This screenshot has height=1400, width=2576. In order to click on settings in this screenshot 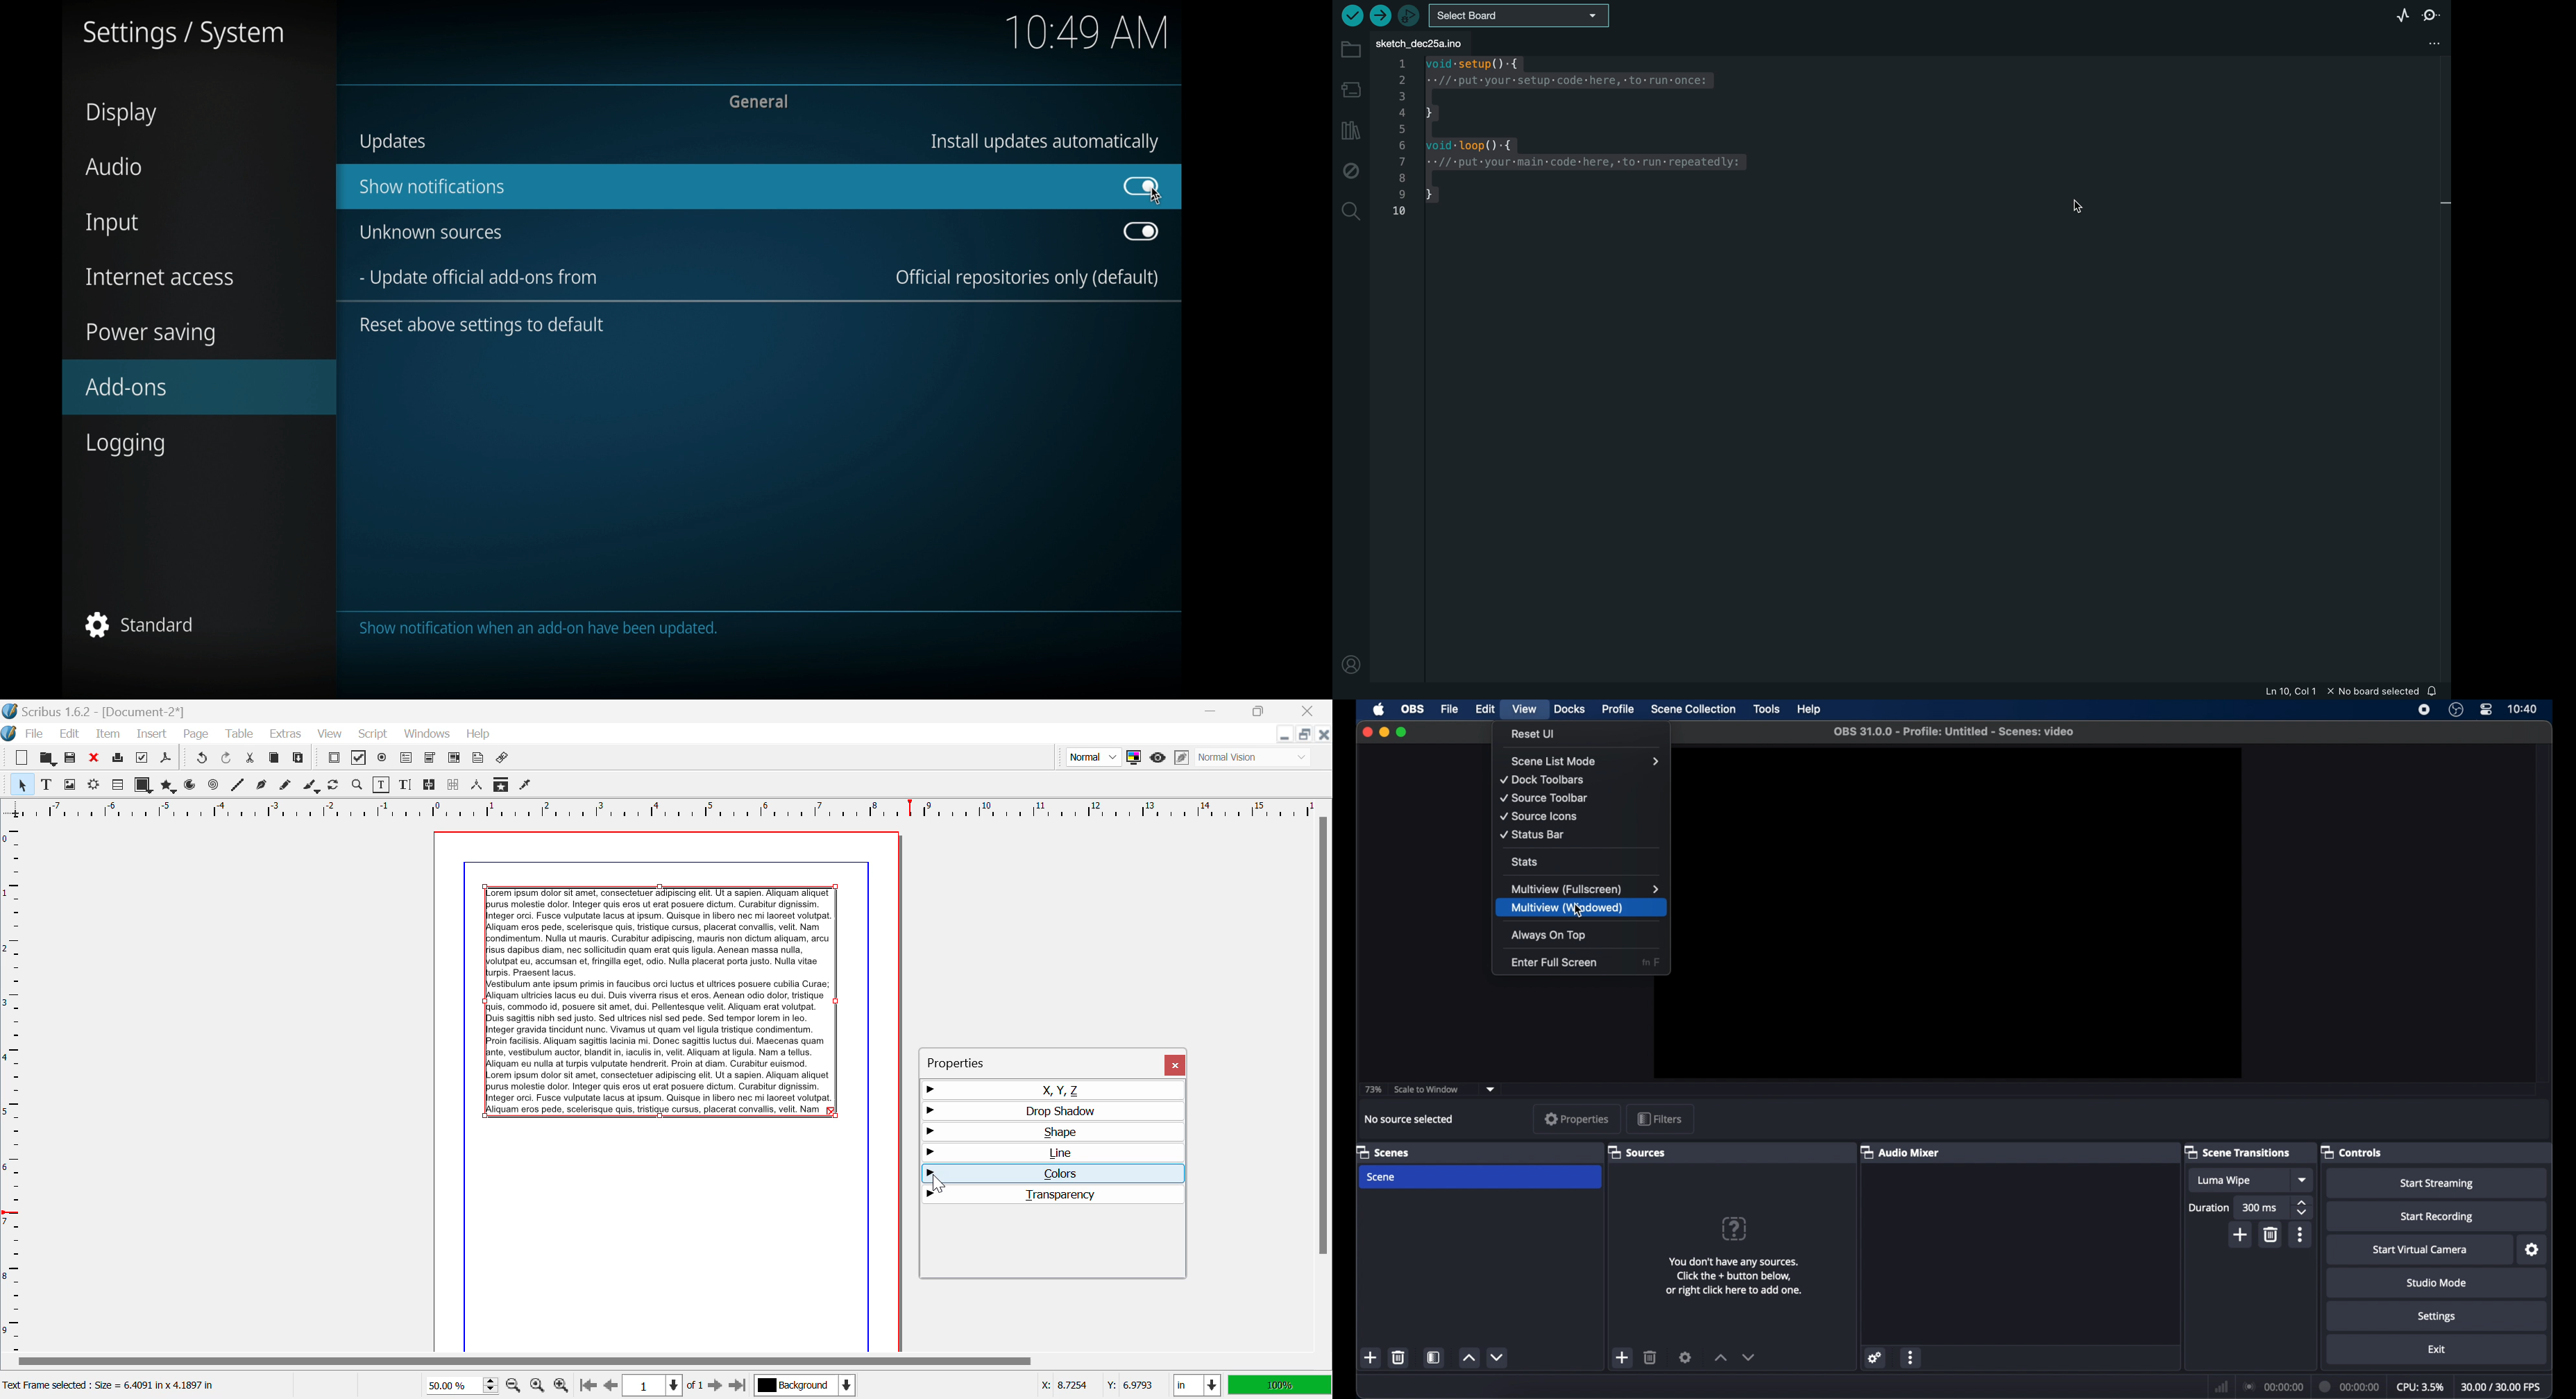, I will do `click(1876, 1358)`.